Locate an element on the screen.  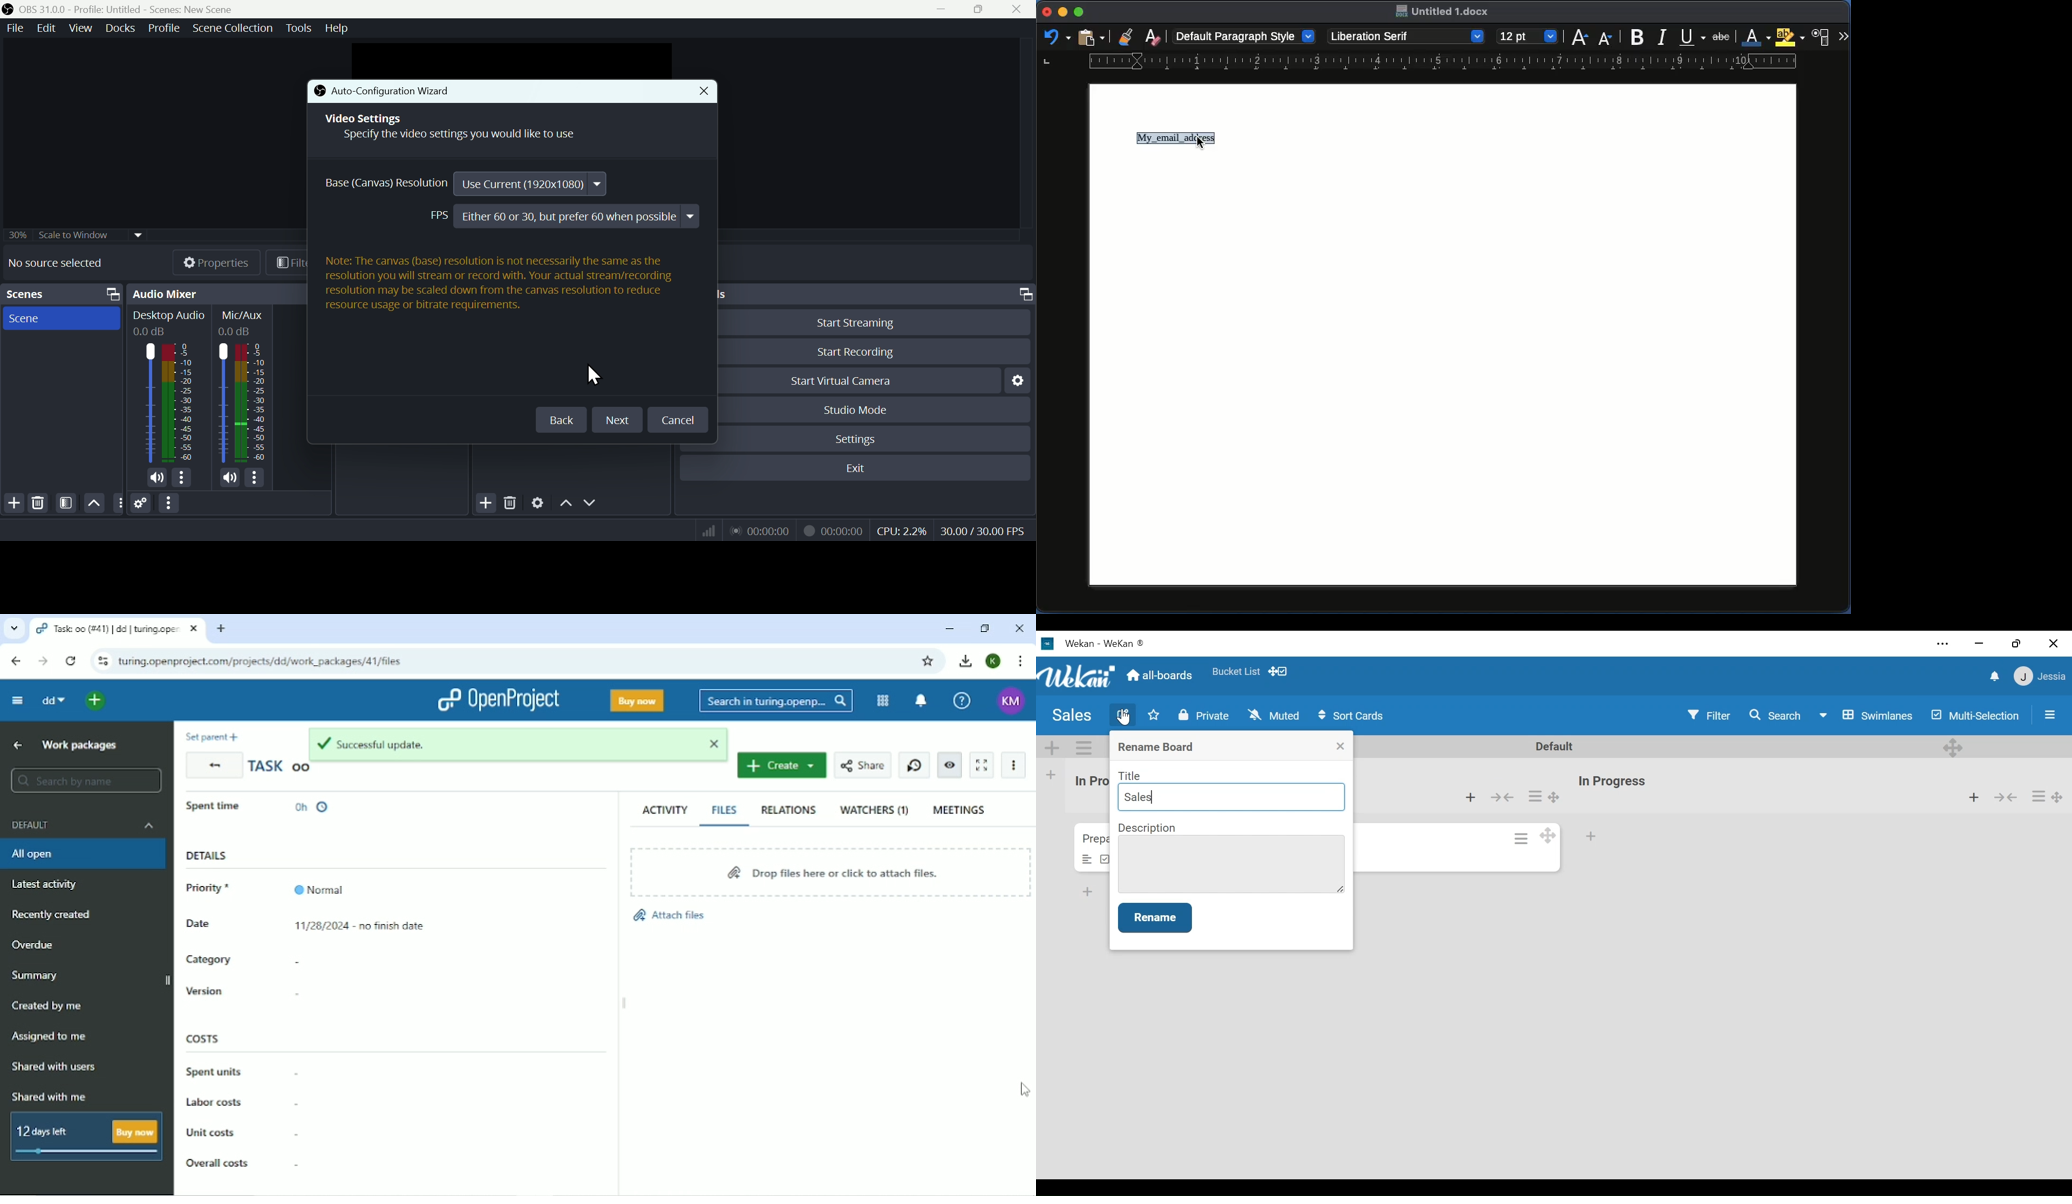
Add card at the bottom of the list is located at coordinates (1591, 837).